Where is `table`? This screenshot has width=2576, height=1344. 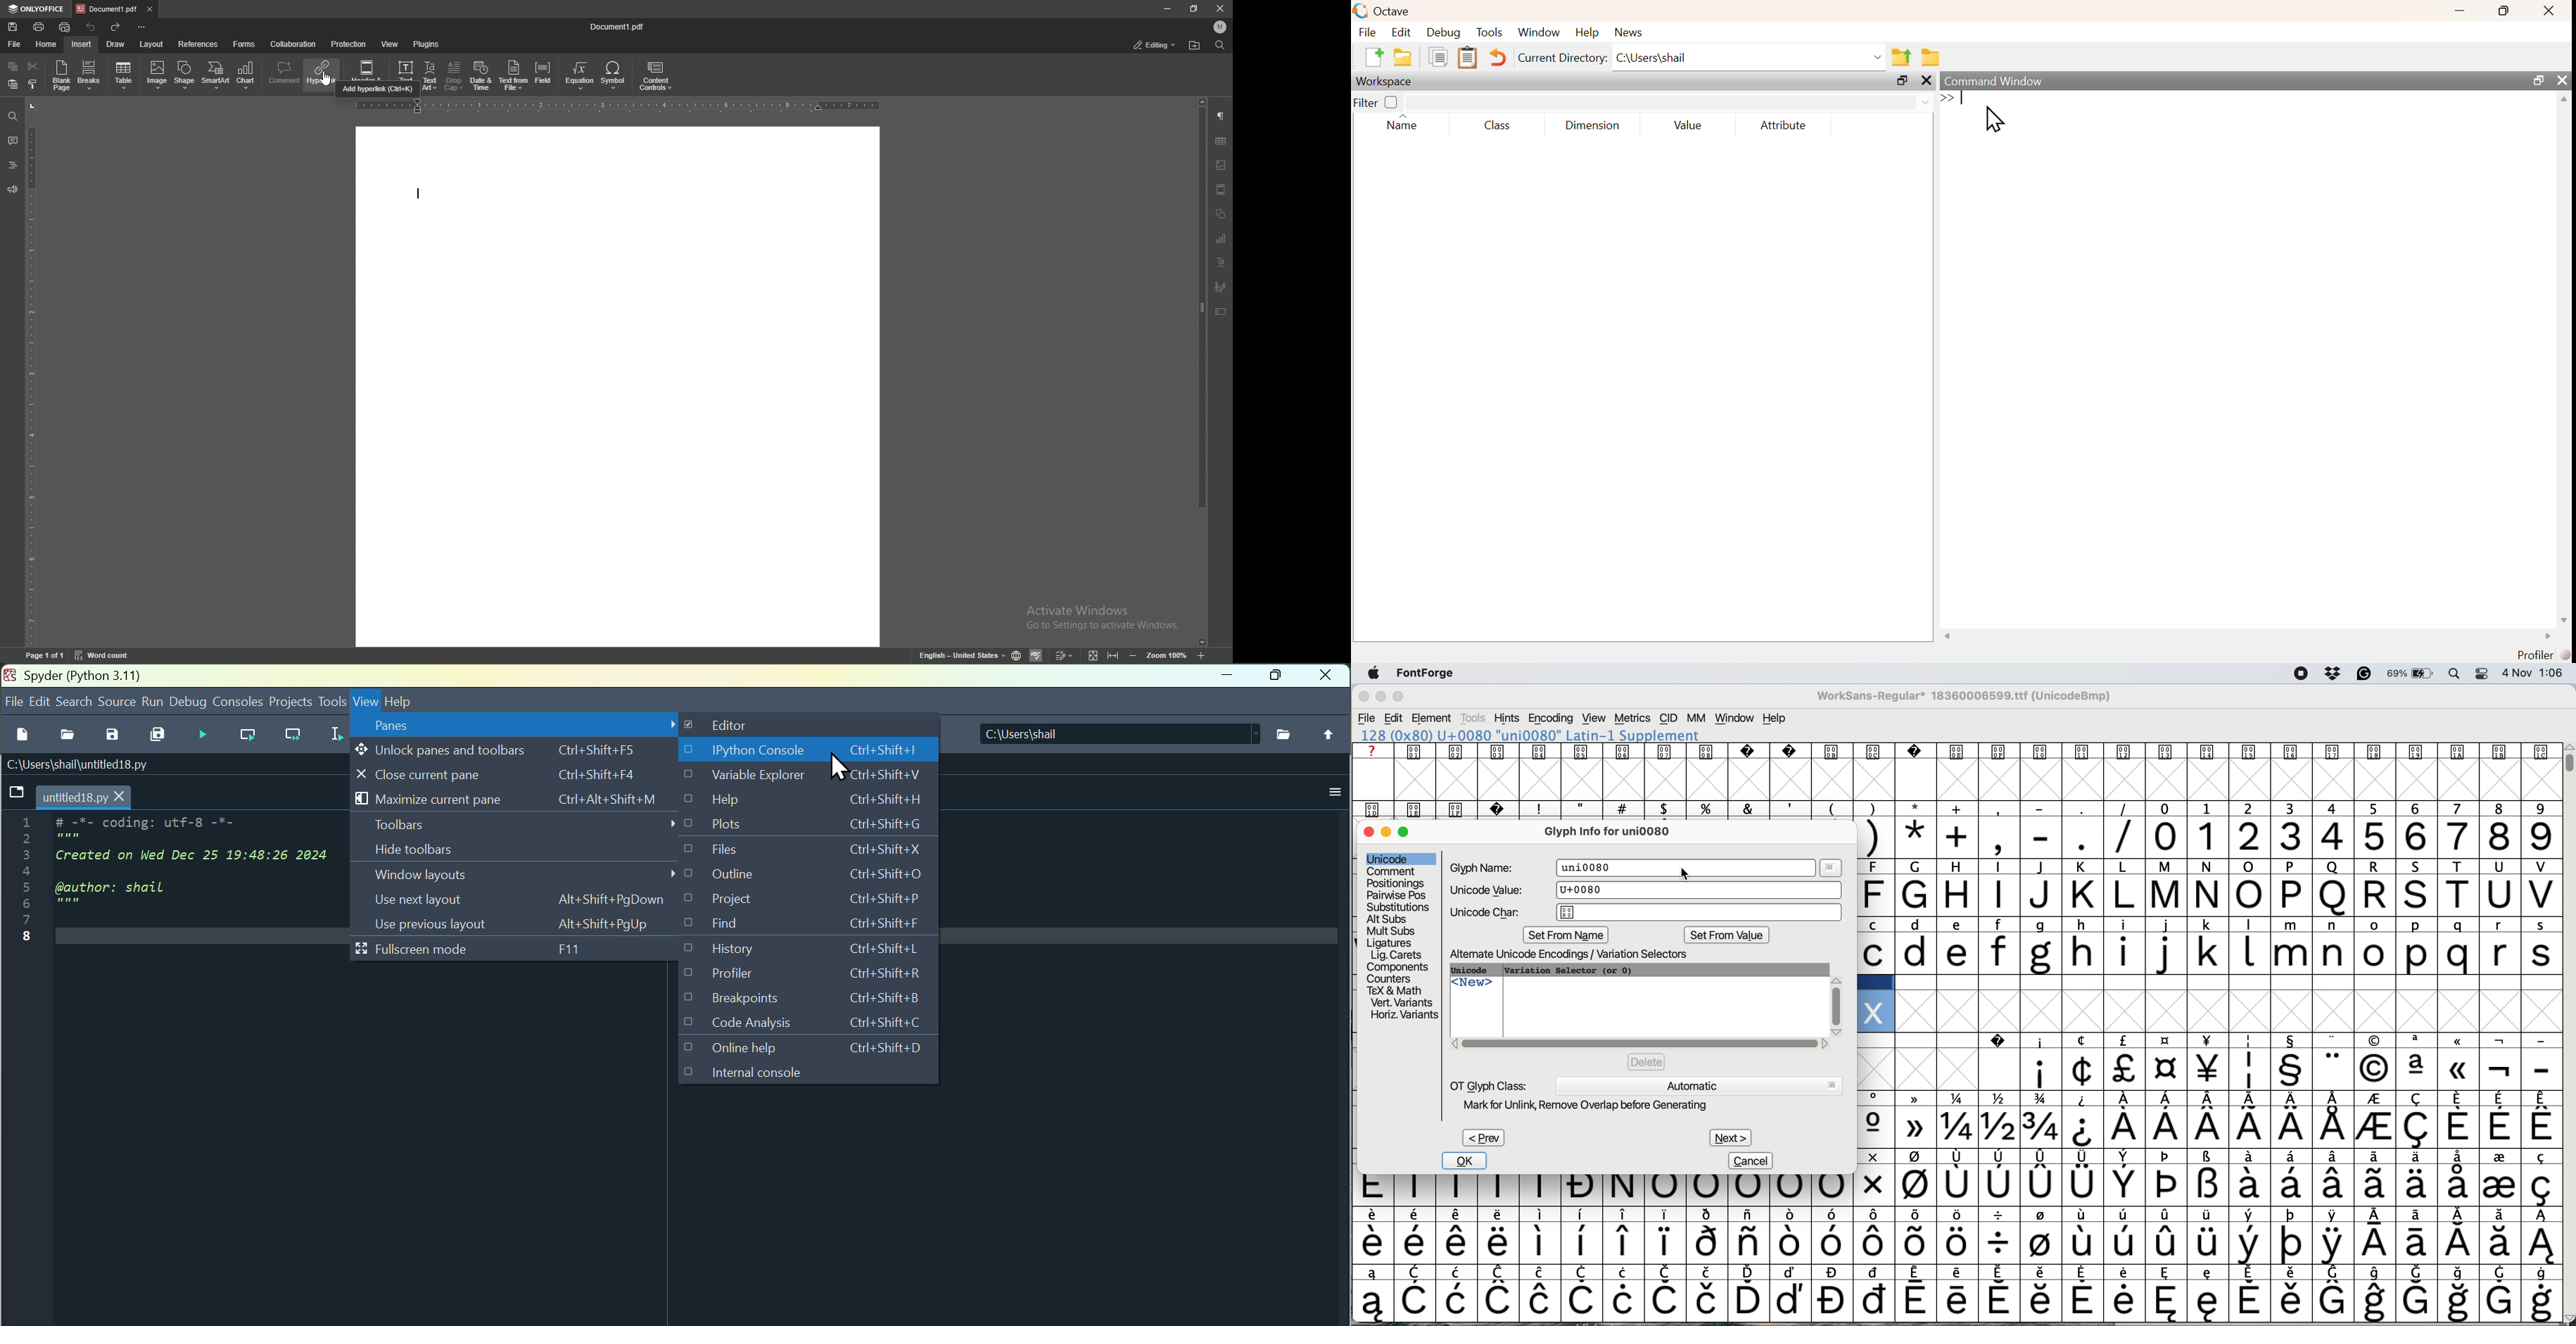 table is located at coordinates (125, 75).